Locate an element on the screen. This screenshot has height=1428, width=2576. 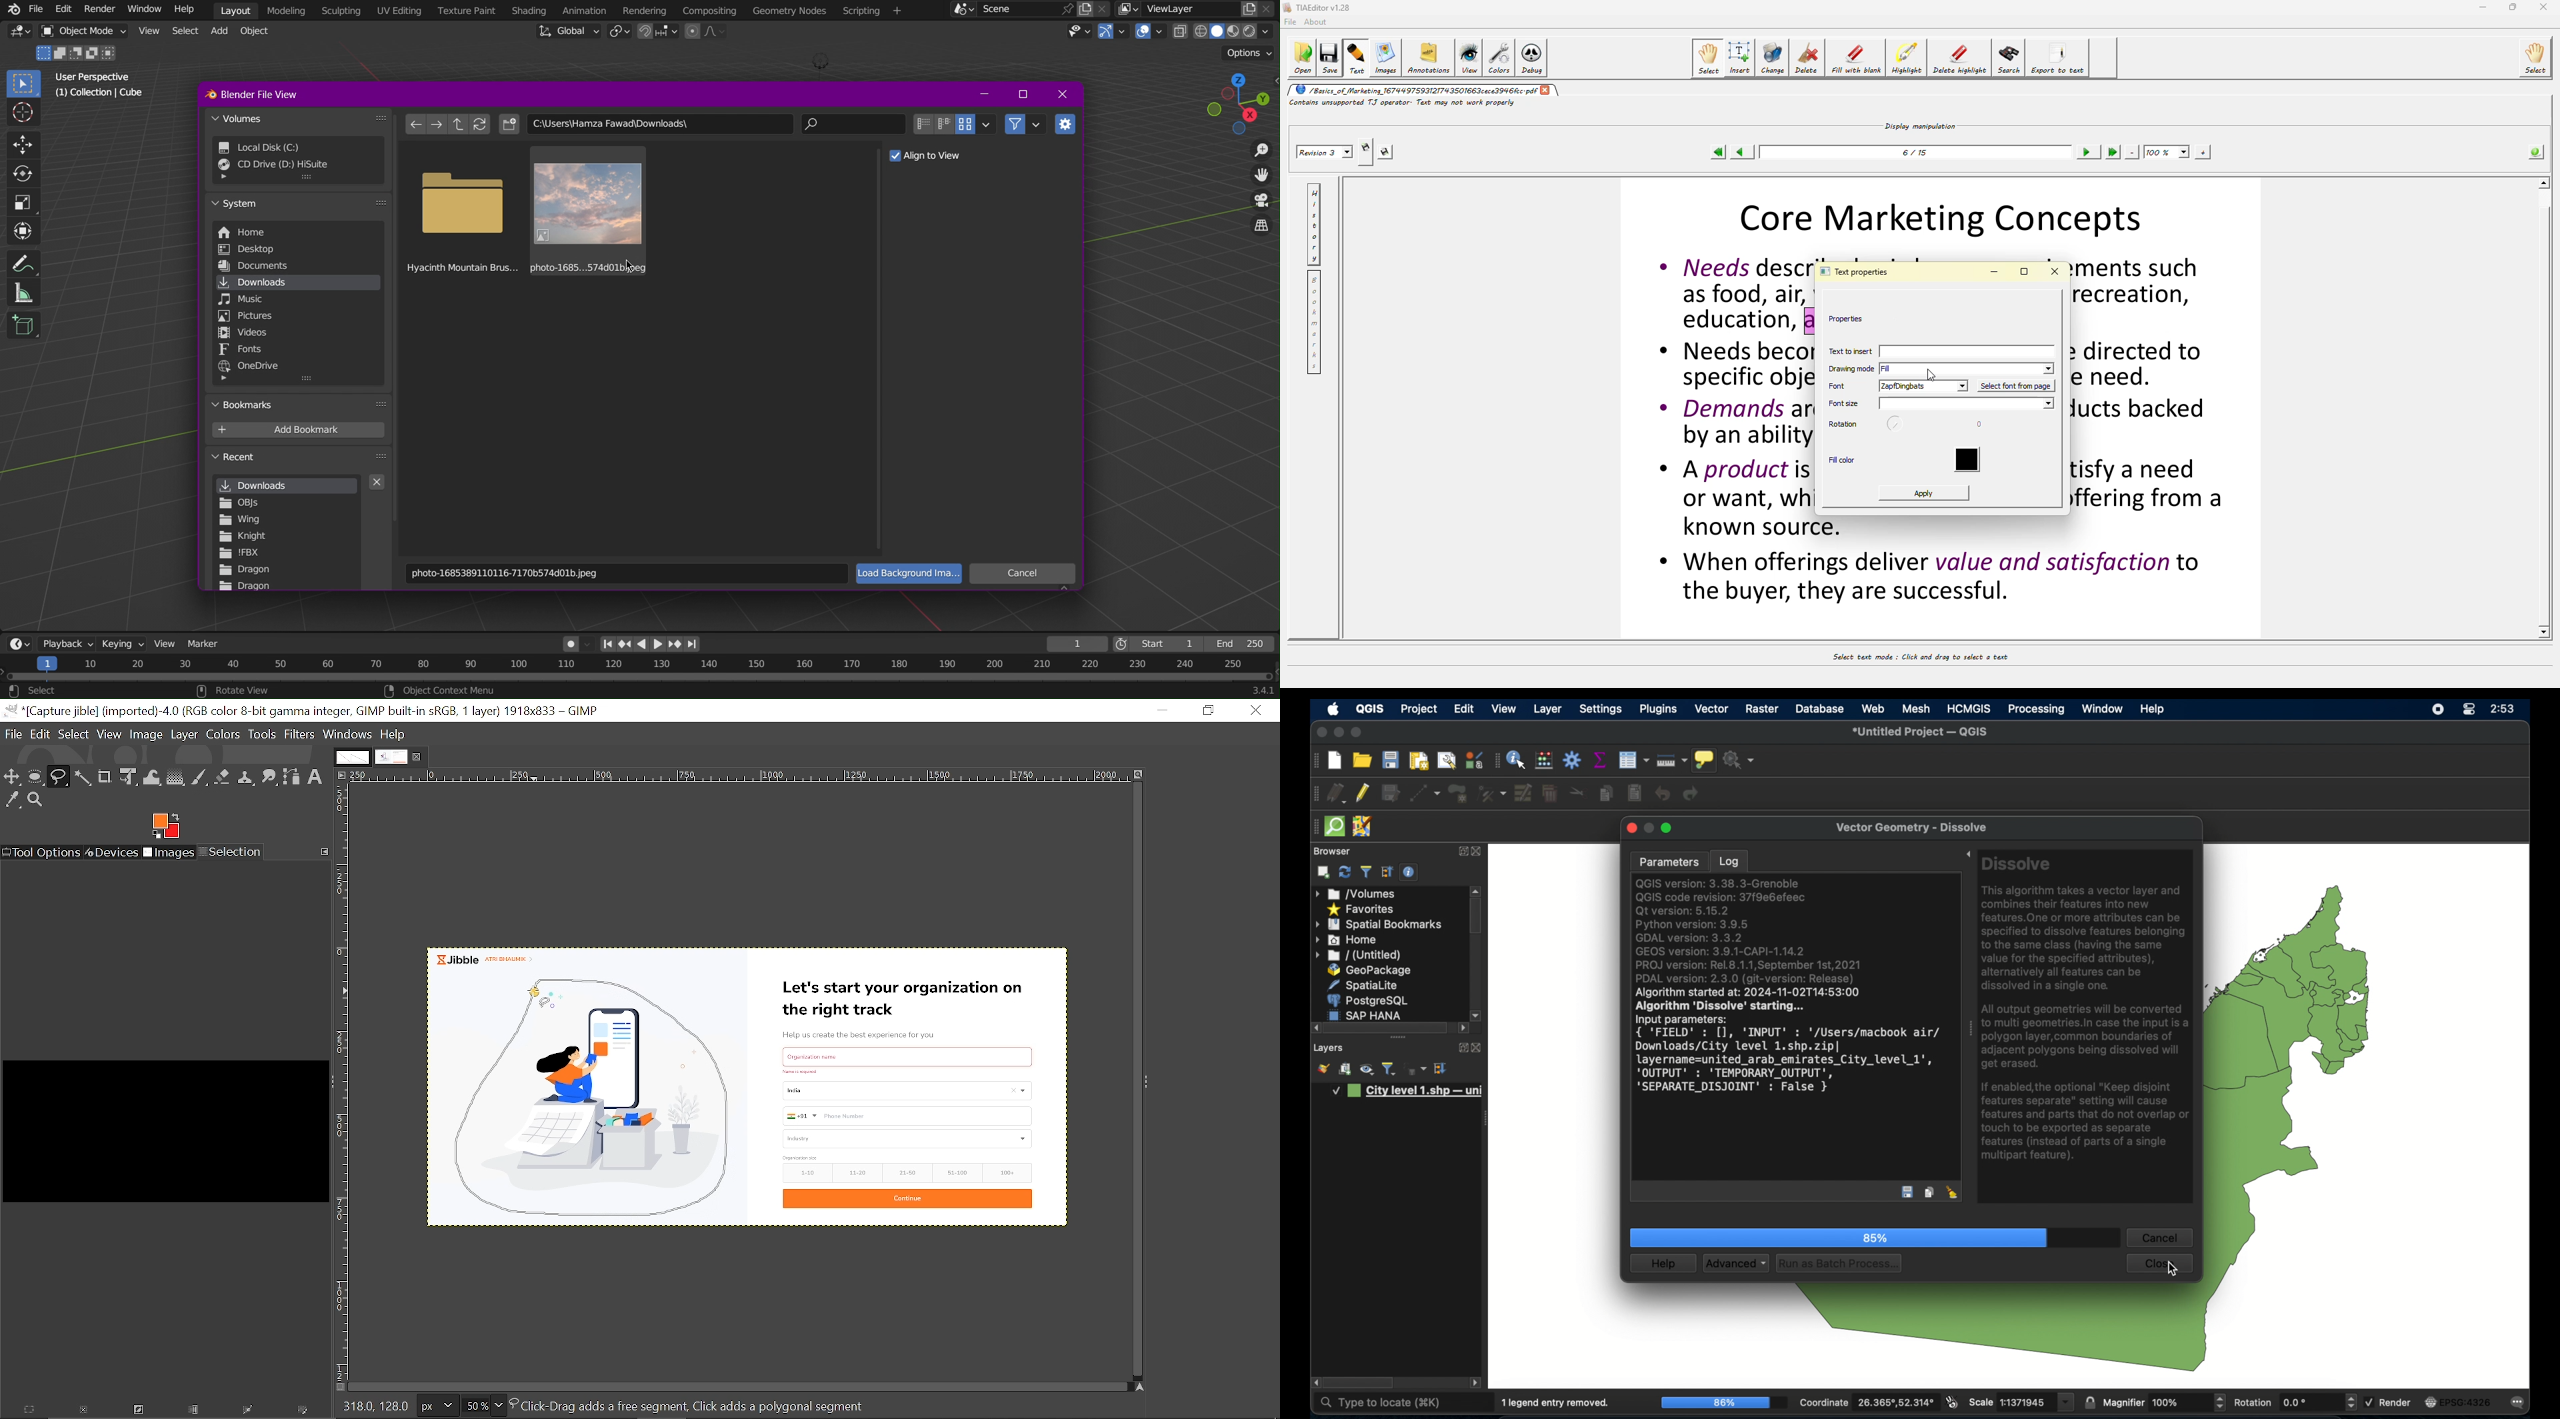
drag handle is located at coordinates (1313, 826).